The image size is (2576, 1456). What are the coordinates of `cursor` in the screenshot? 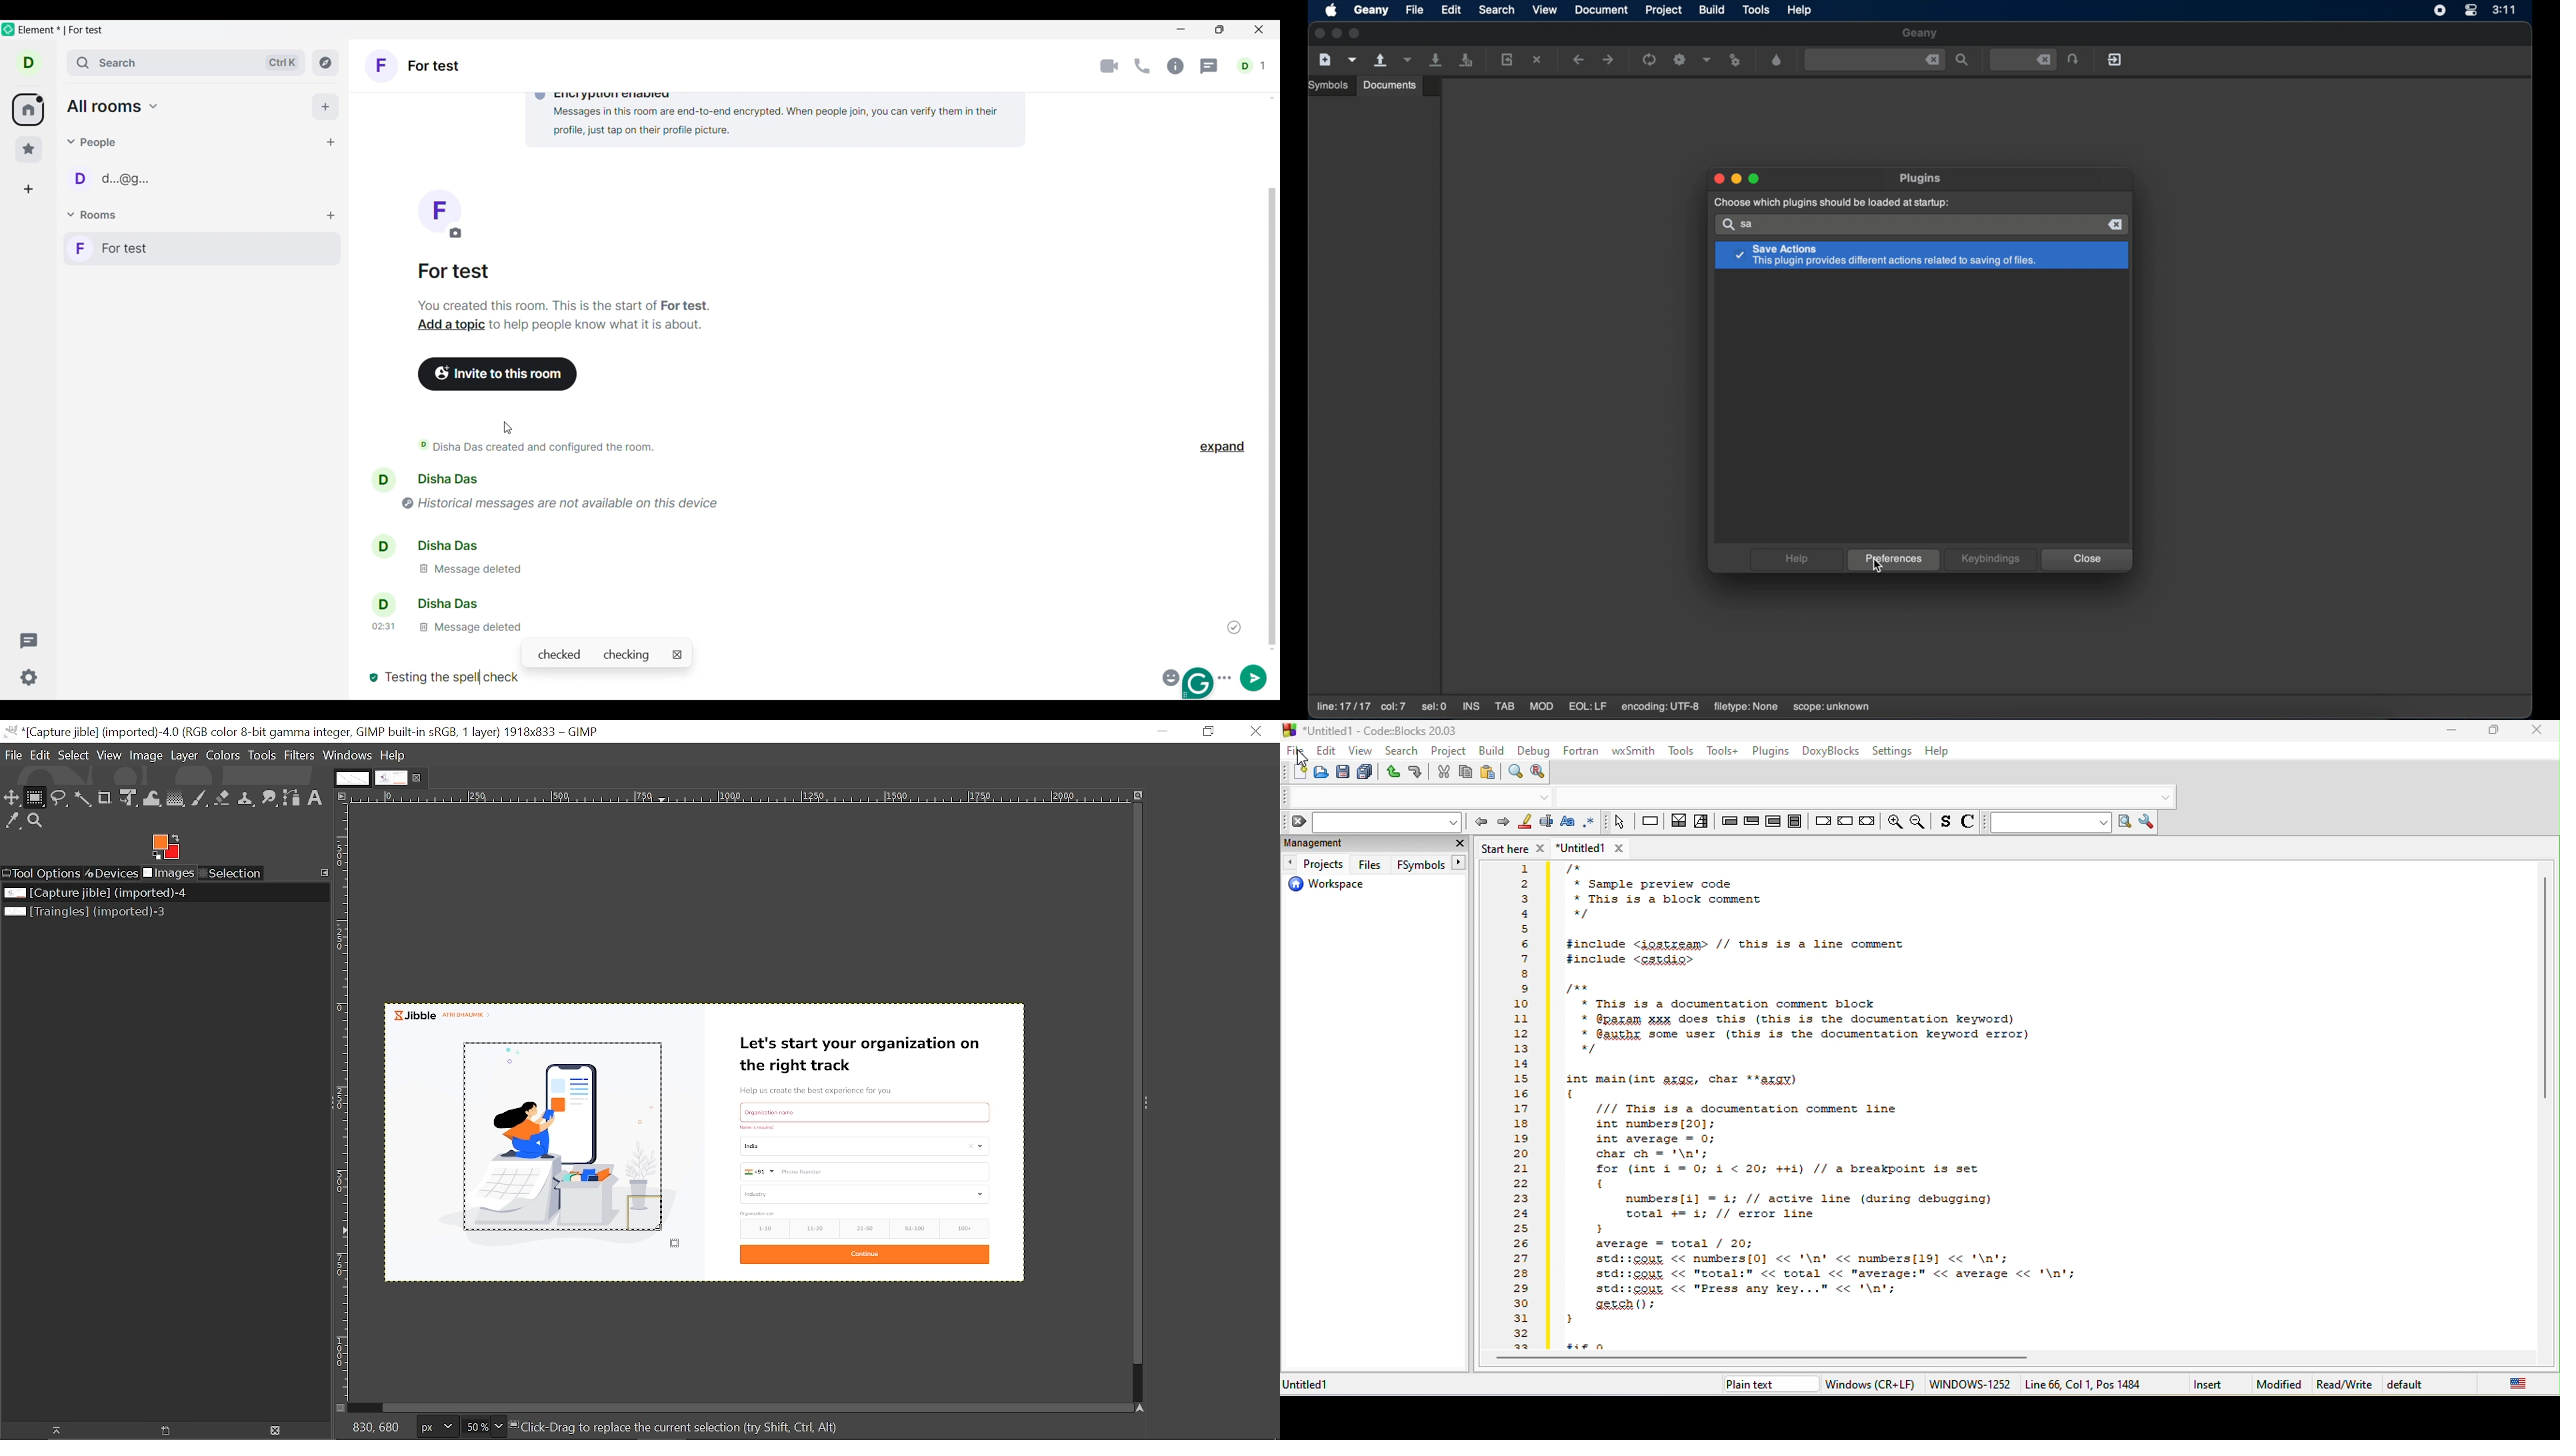 It's located at (1877, 567).